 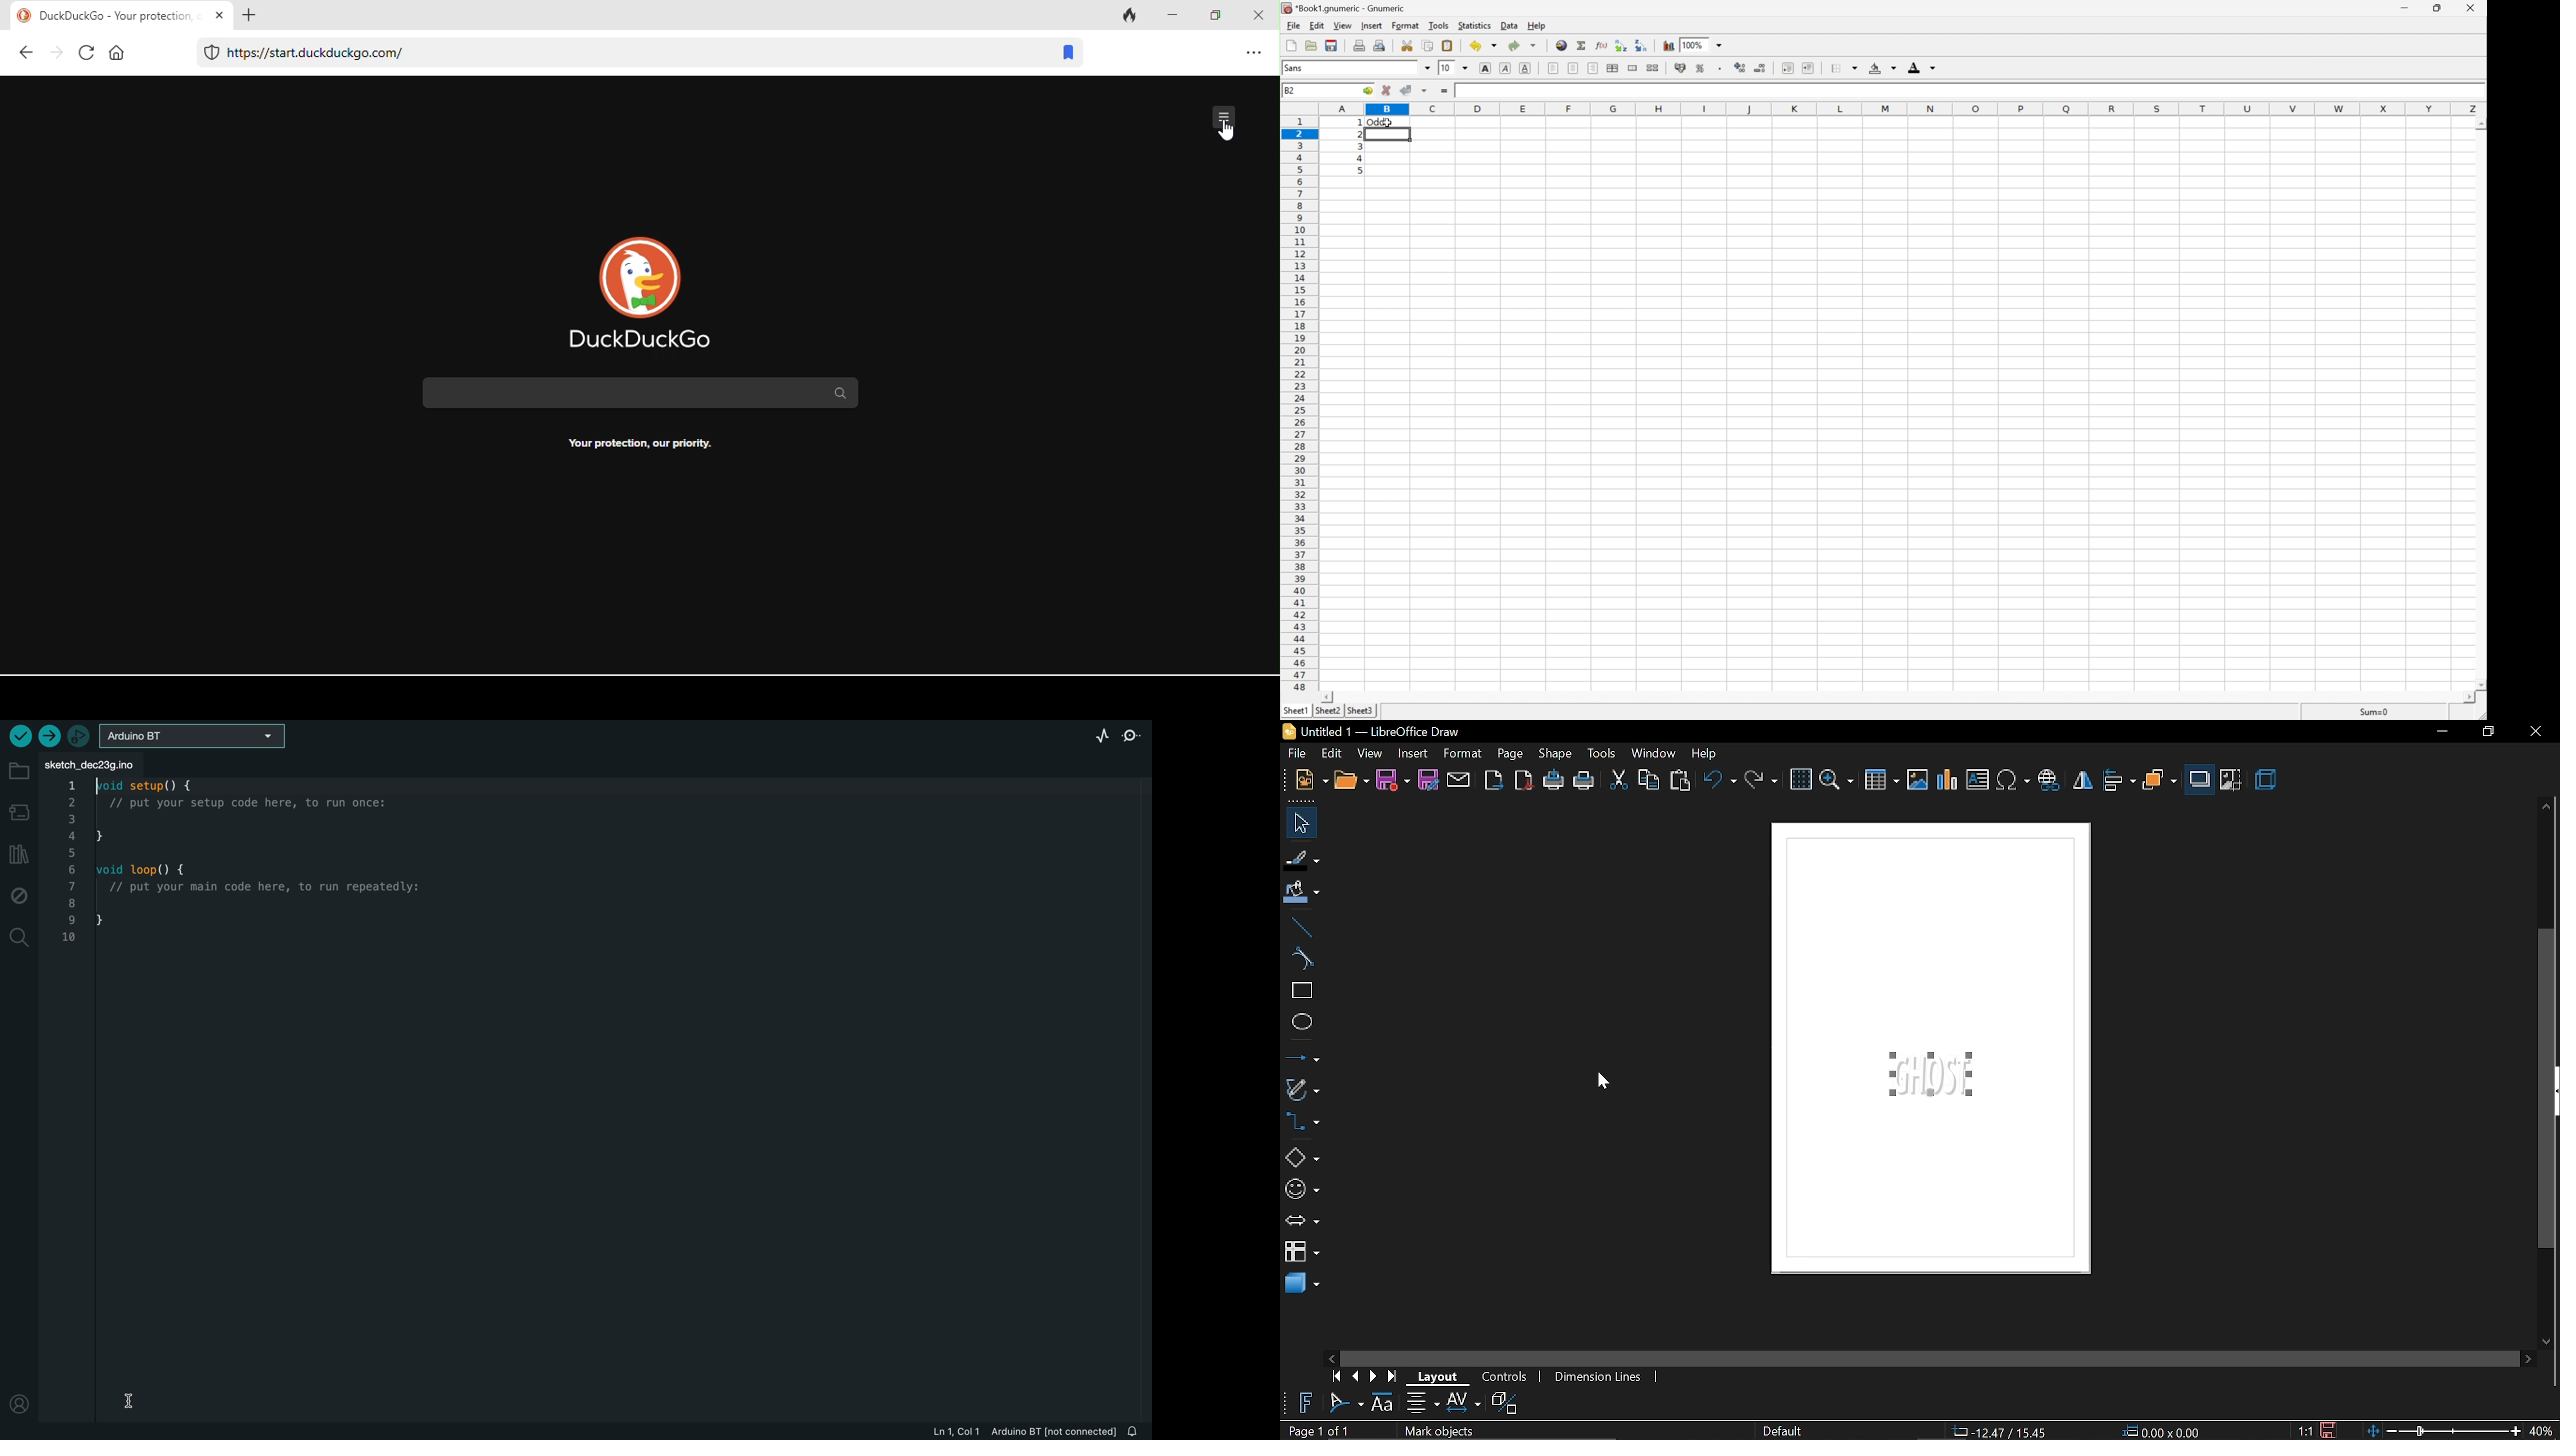 I want to click on *Book1.gnumeric - Gnumeric, so click(x=1347, y=8).